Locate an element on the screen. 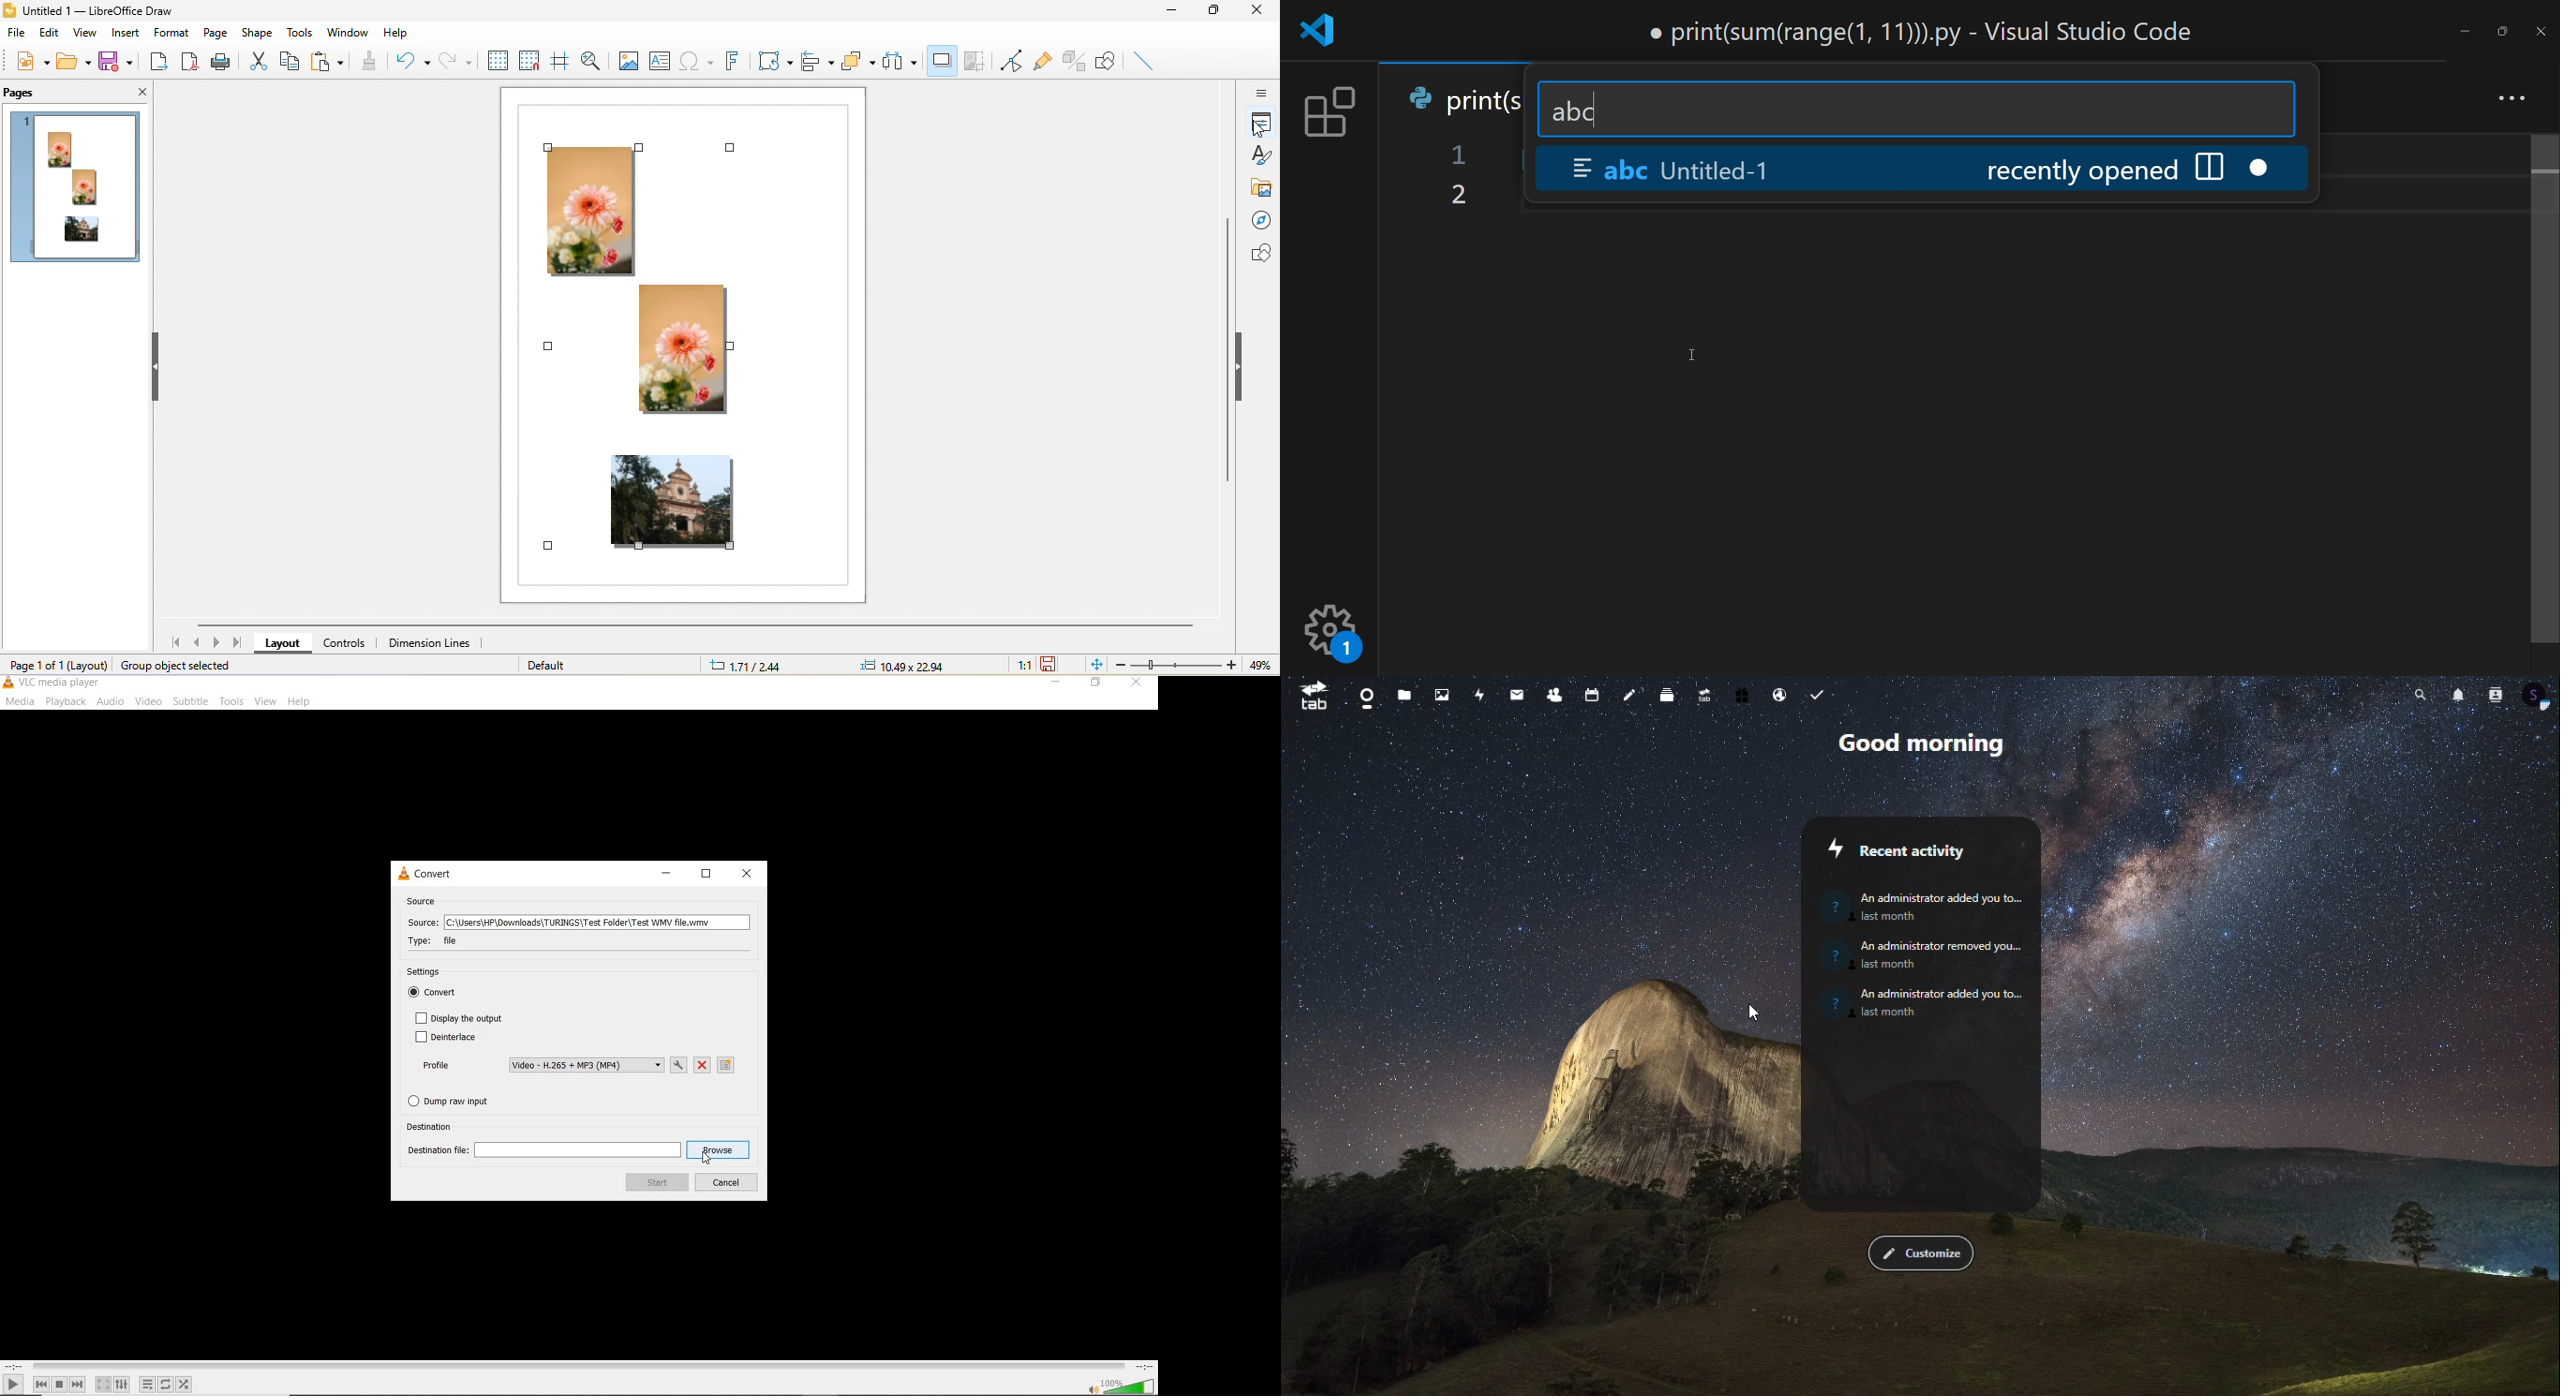 The image size is (2576, 1400). special character is located at coordinates (696, 59).